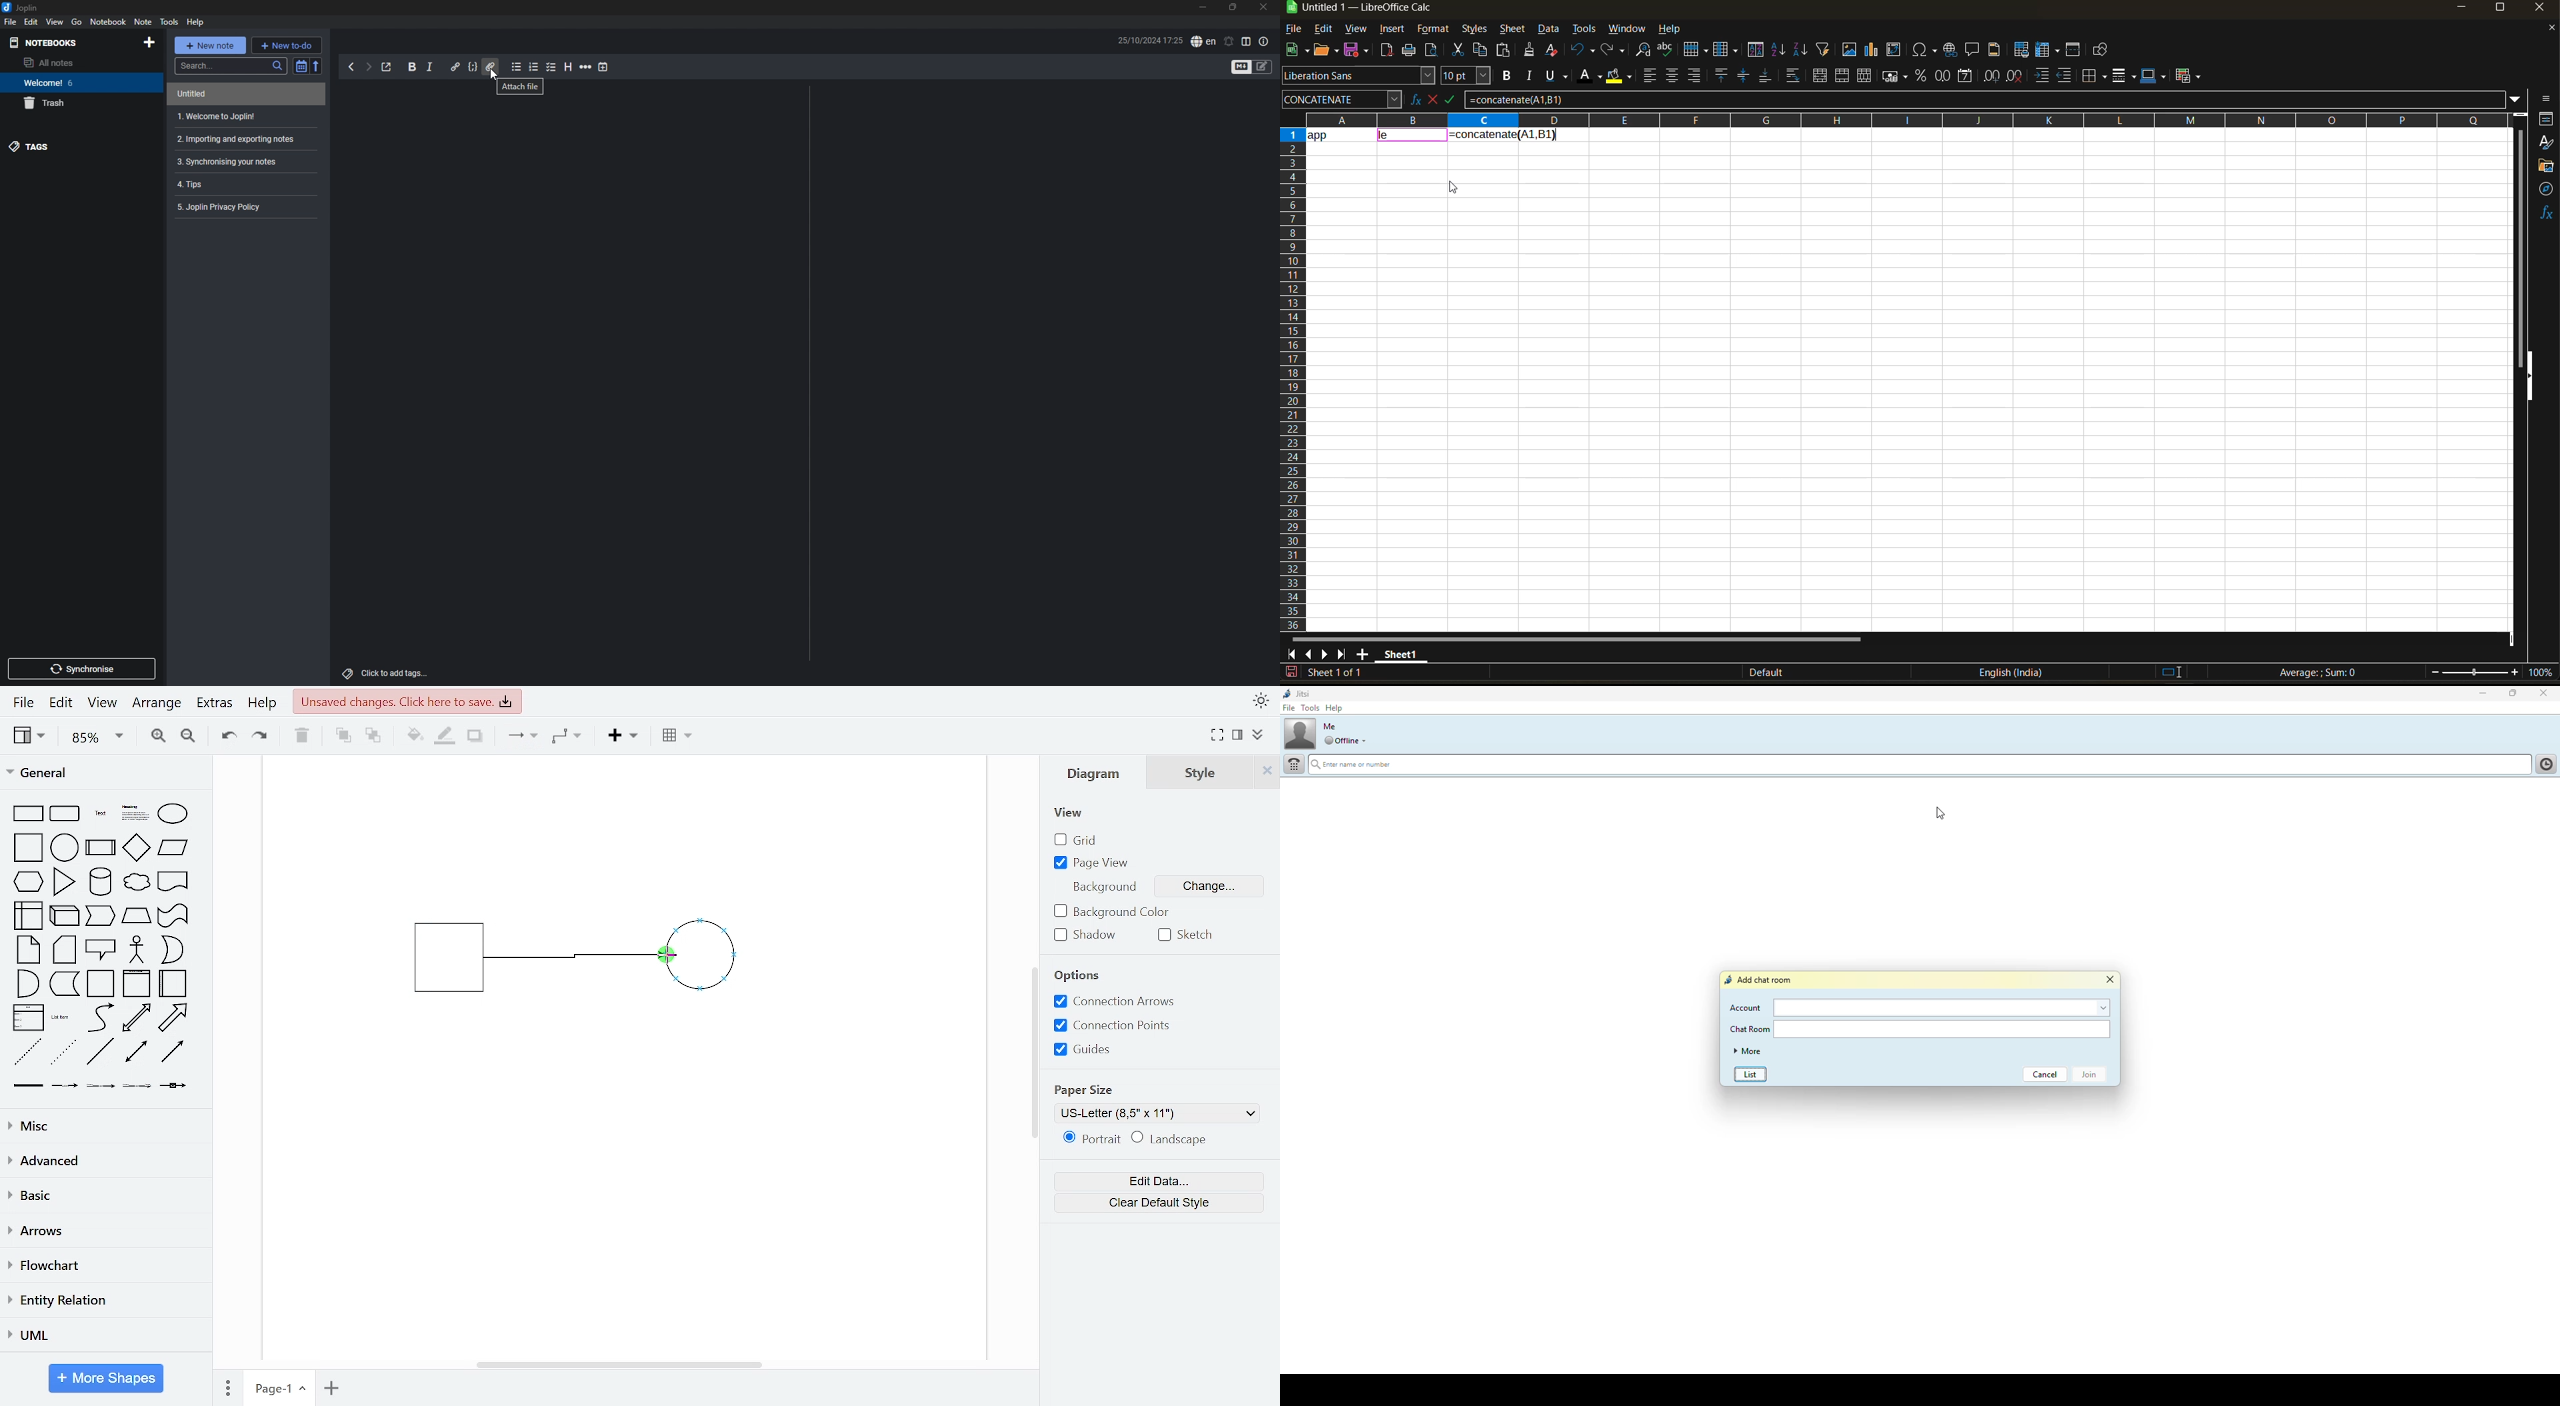  What do you see at coordinates (286, 45) in the screenshot?
I see `new todo` at bounding box center [286, 45].